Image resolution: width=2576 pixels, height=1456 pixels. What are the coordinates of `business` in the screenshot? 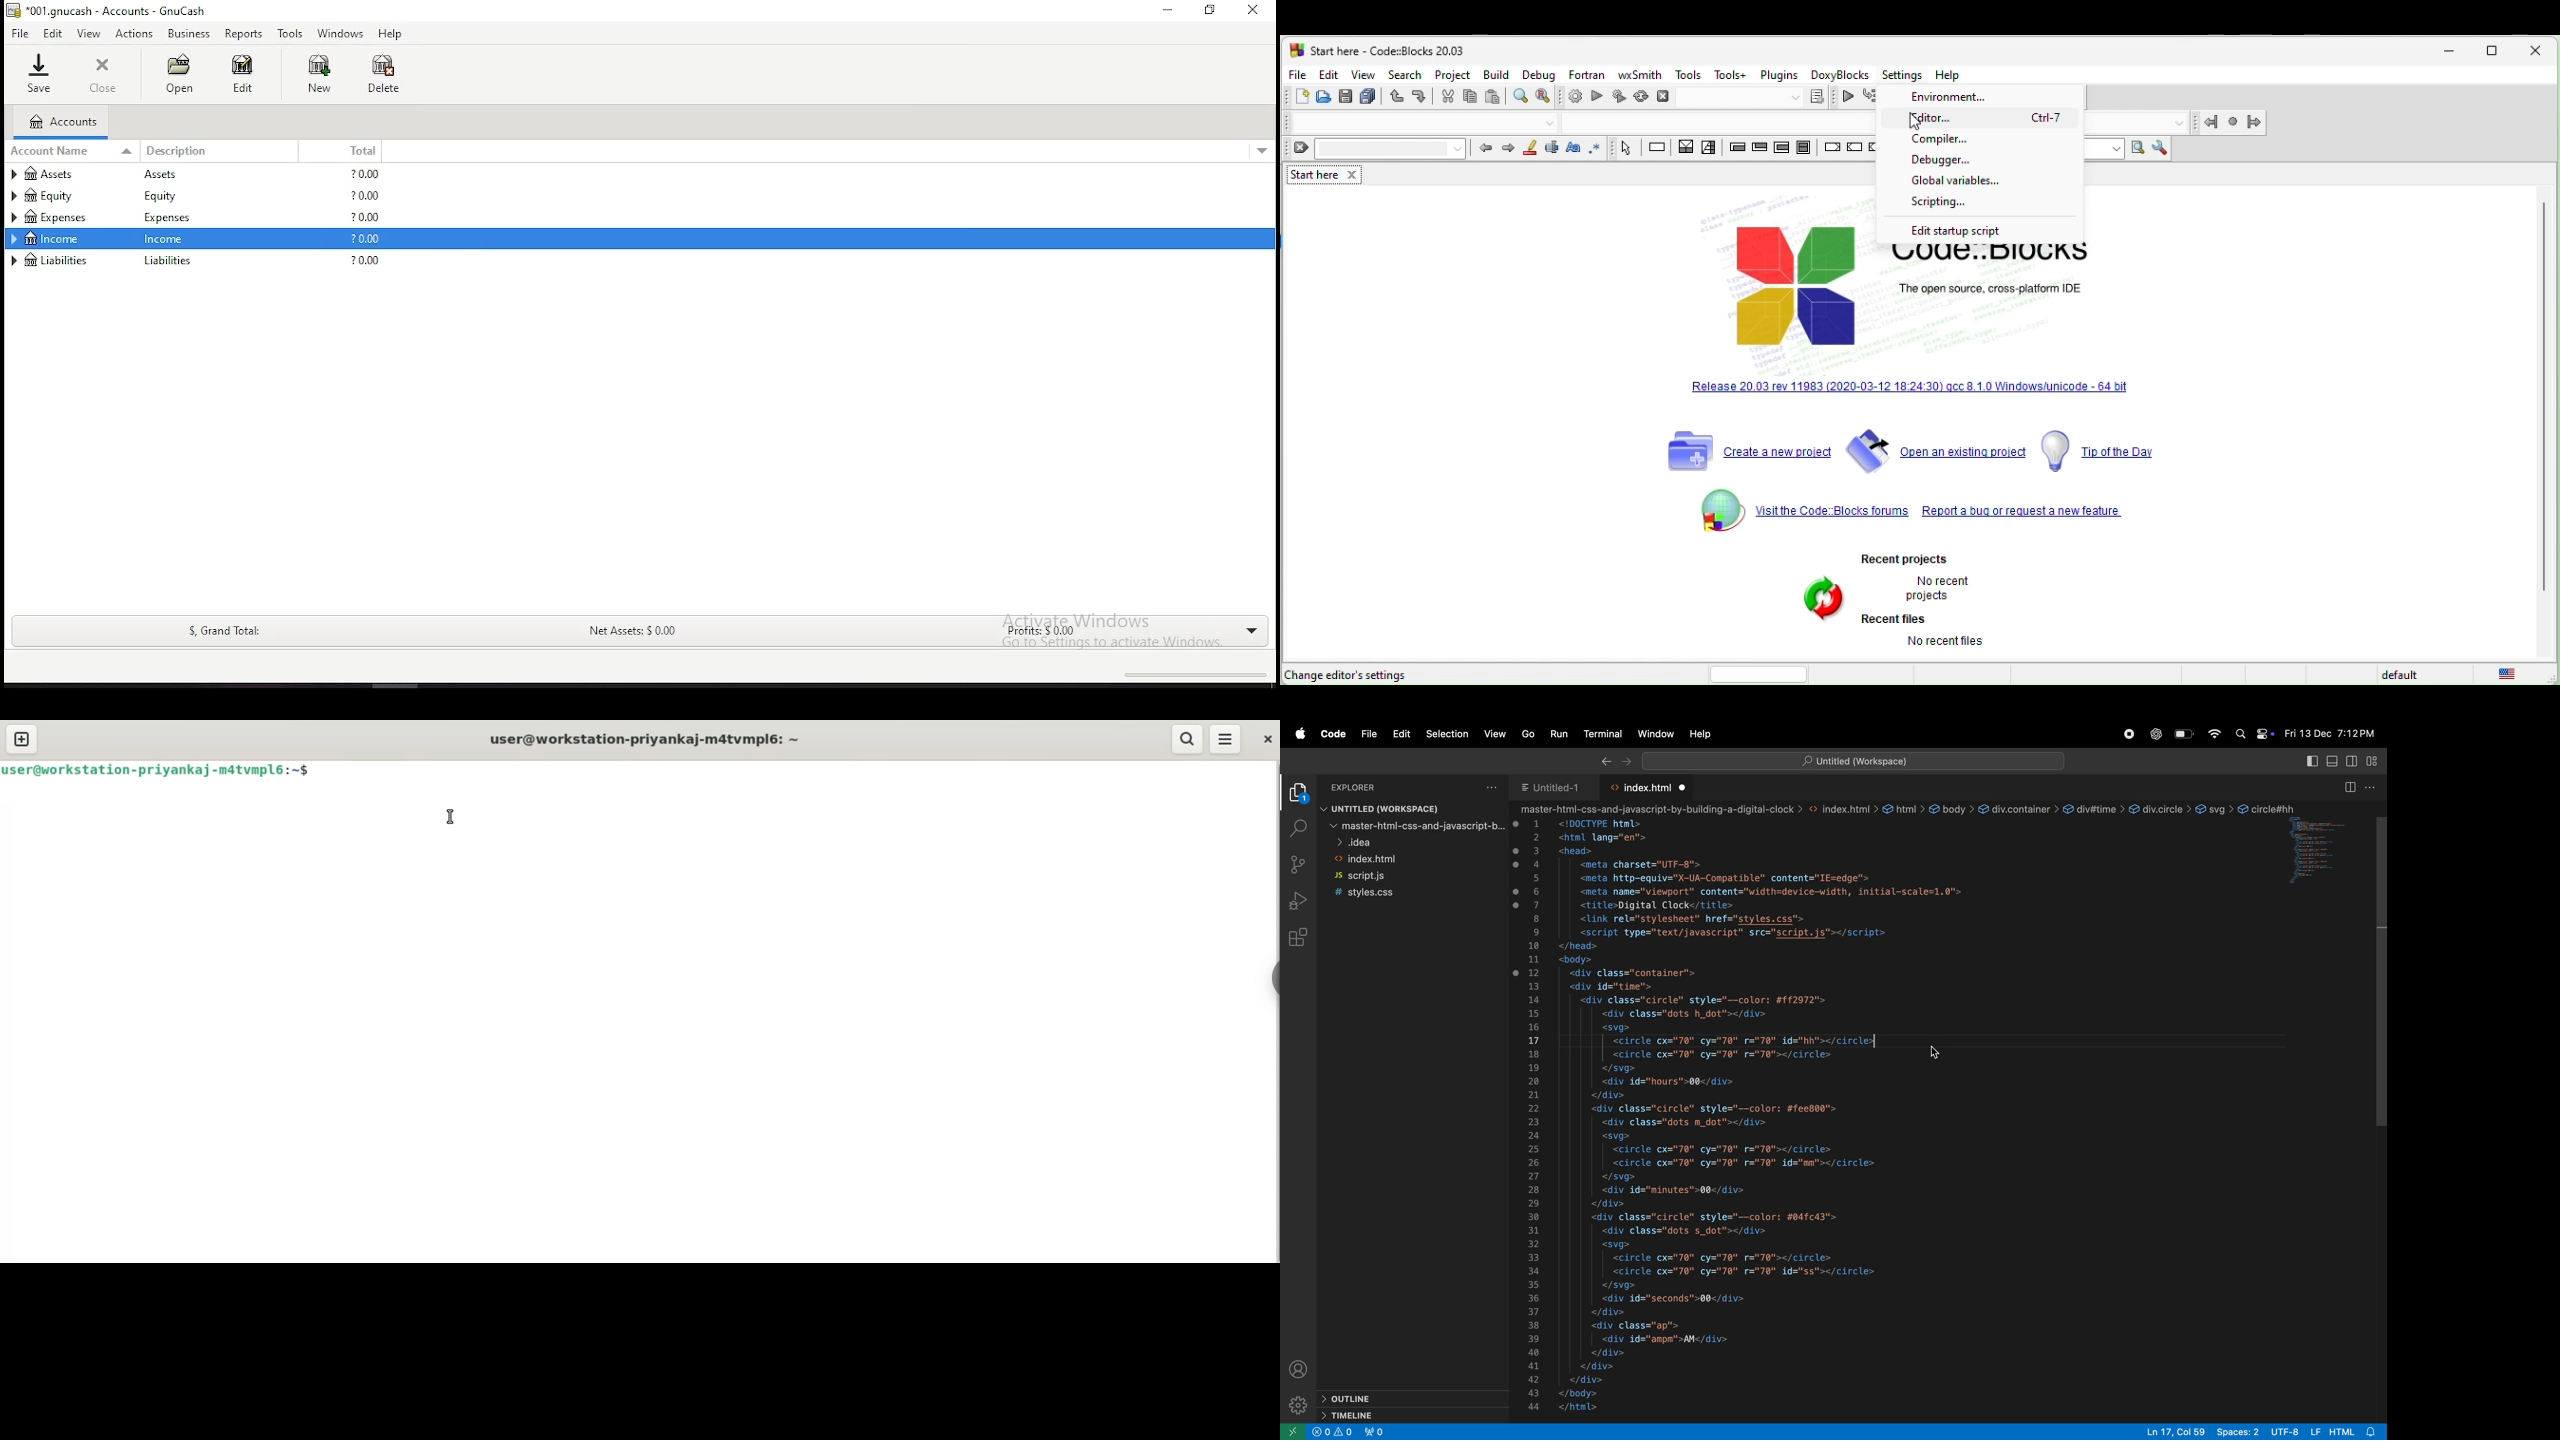 It's located at (189, 33).